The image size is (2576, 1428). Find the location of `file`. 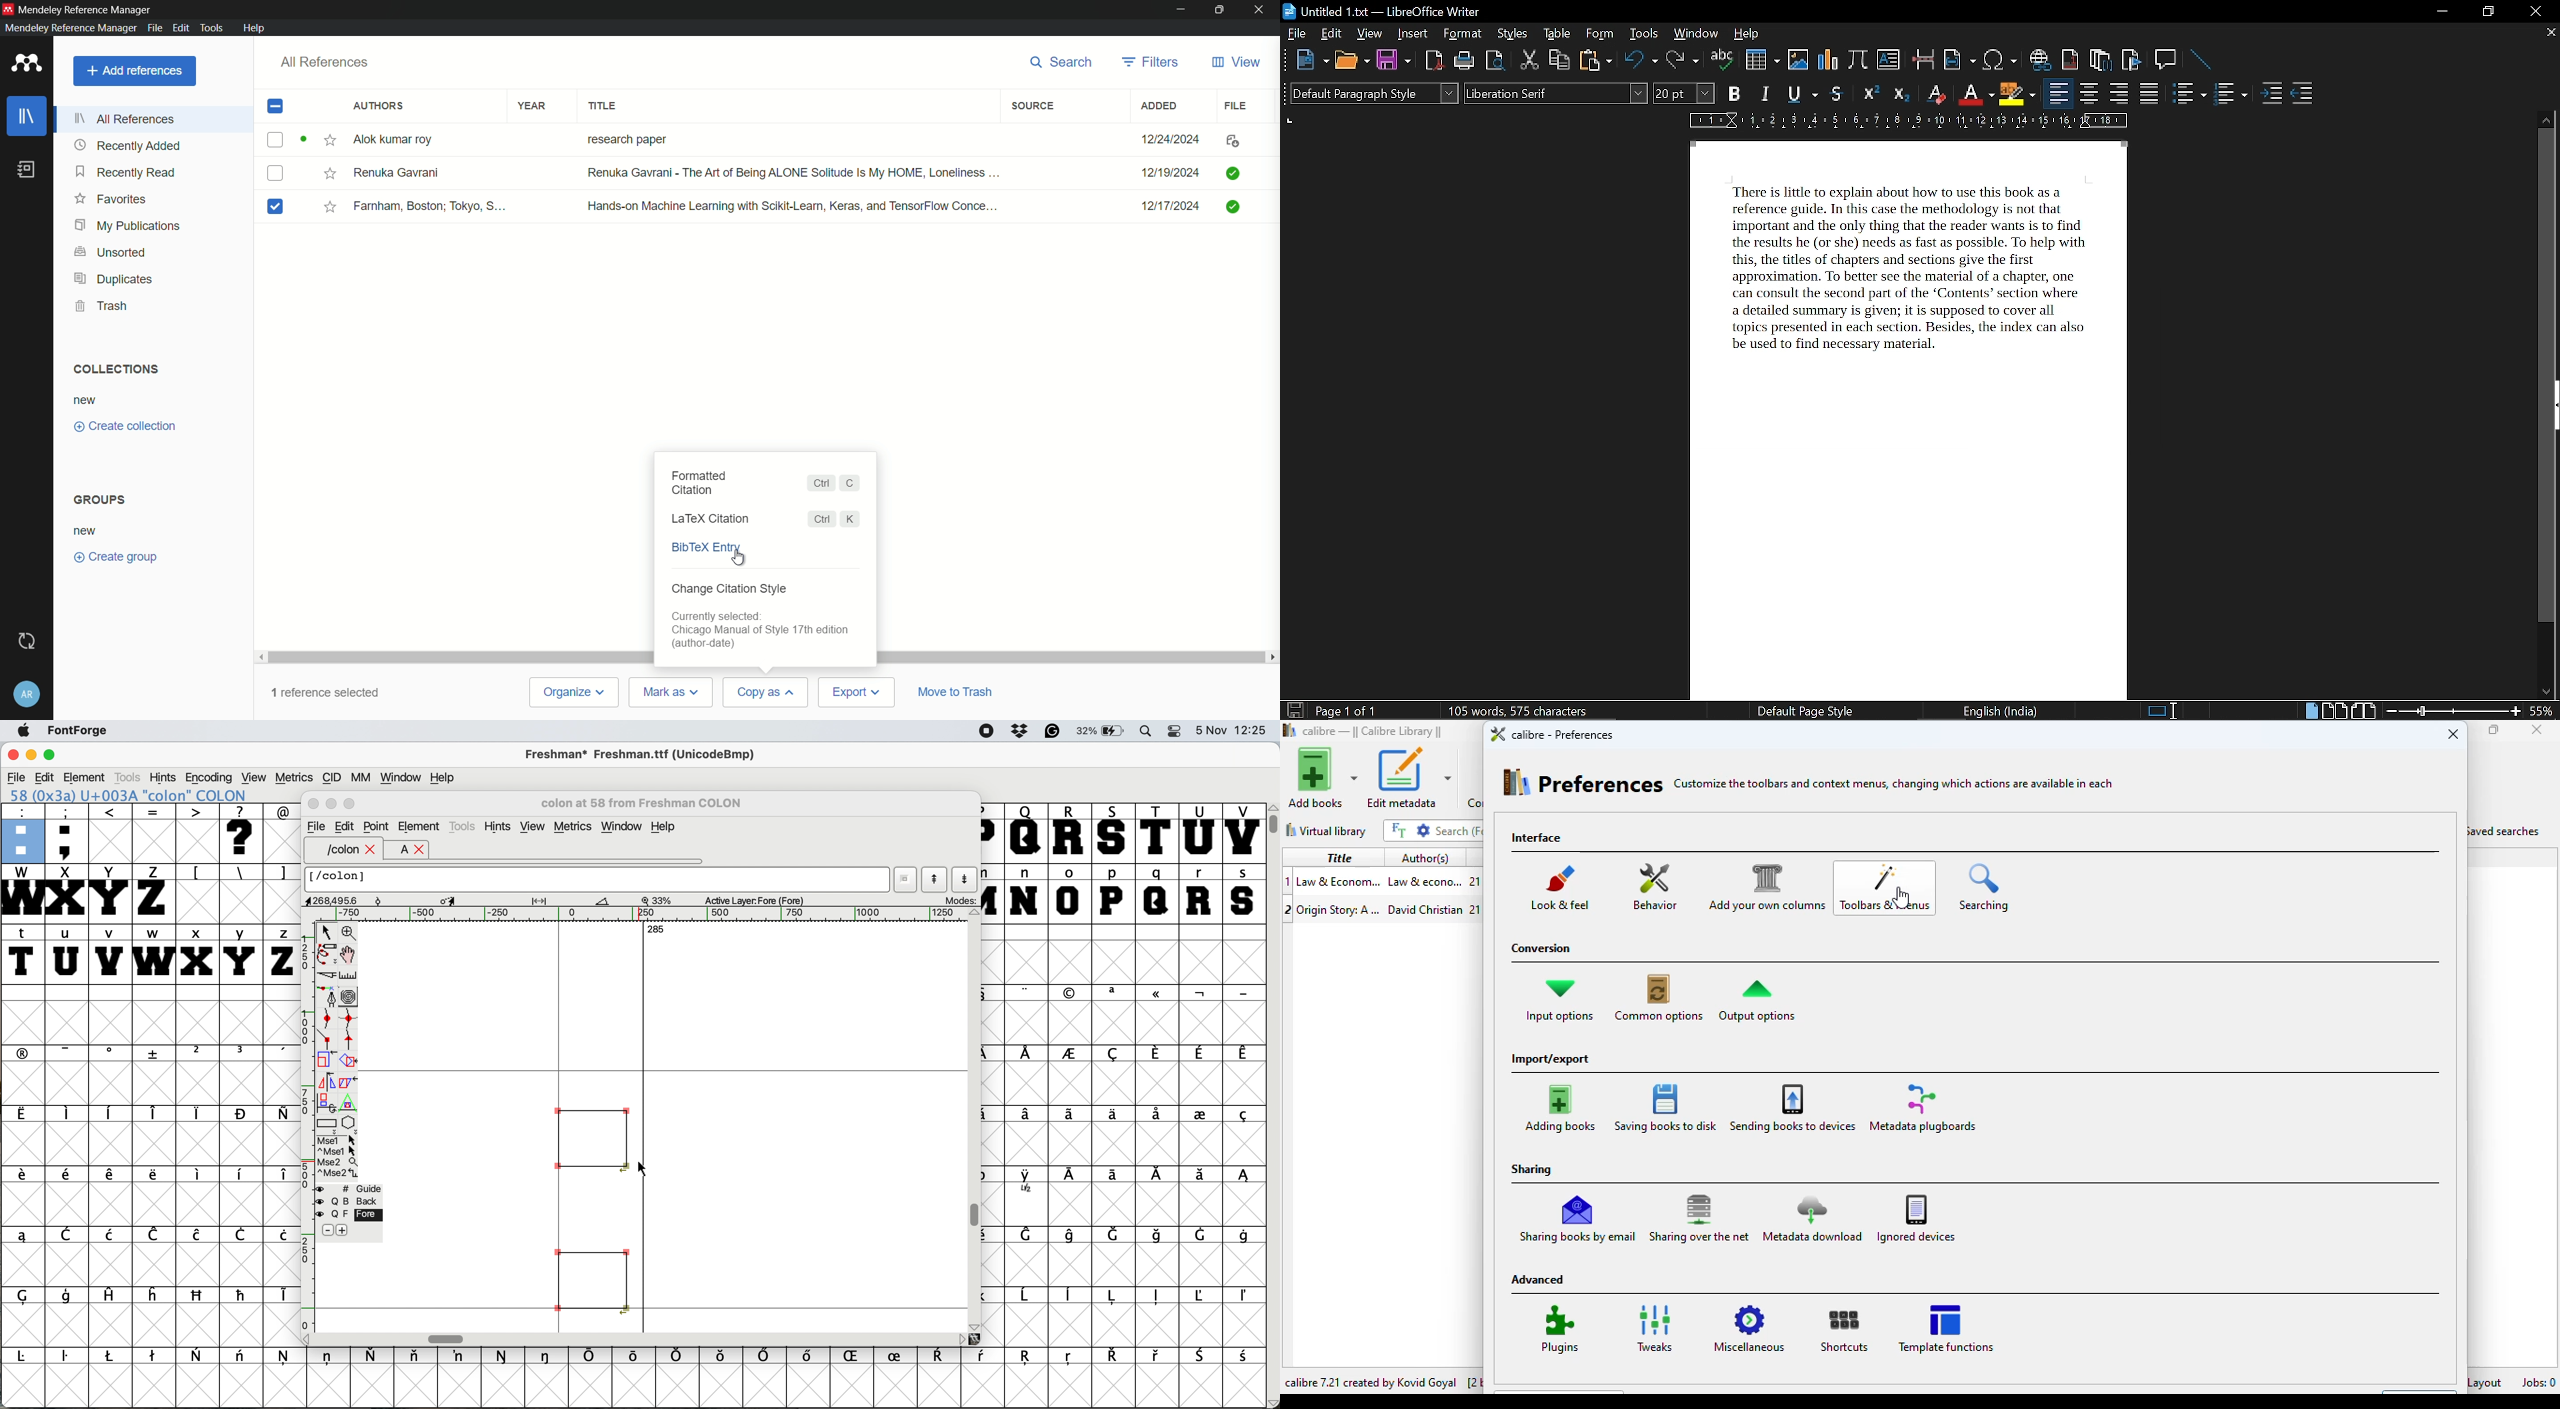

file is located at coordinates (1237, 105).